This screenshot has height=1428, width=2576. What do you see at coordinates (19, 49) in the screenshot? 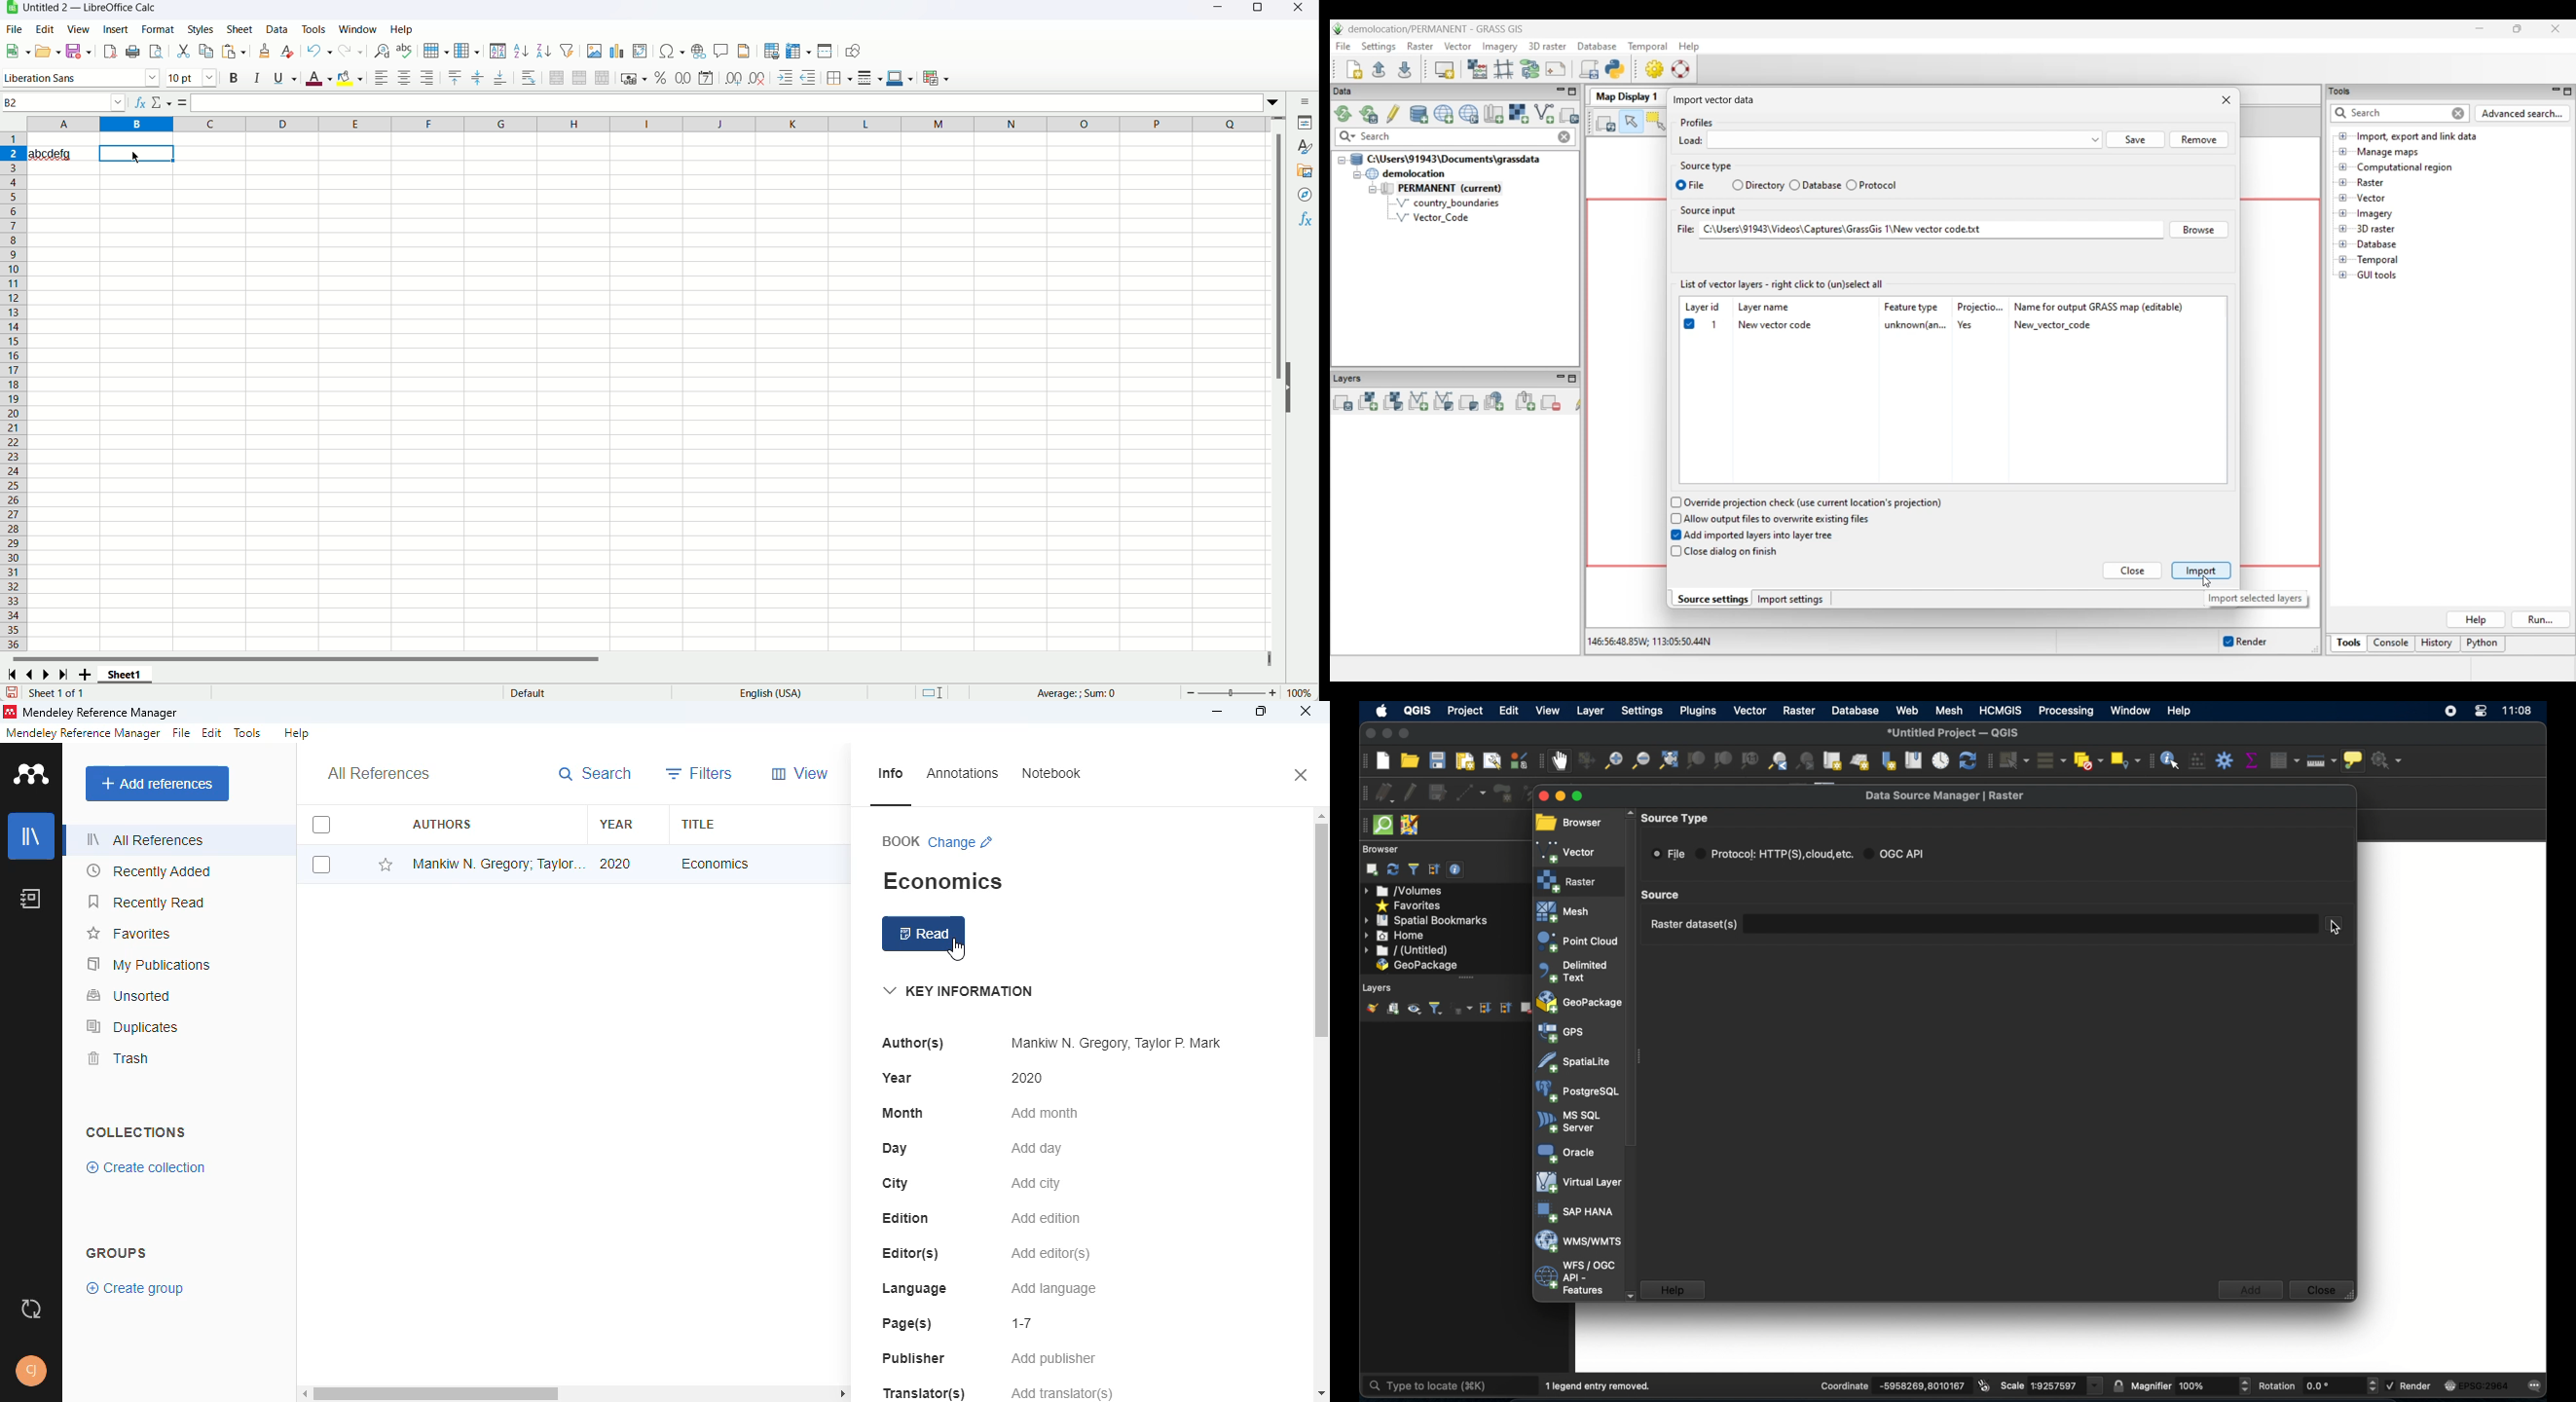
I see `new` at bounding box center [19, 49].